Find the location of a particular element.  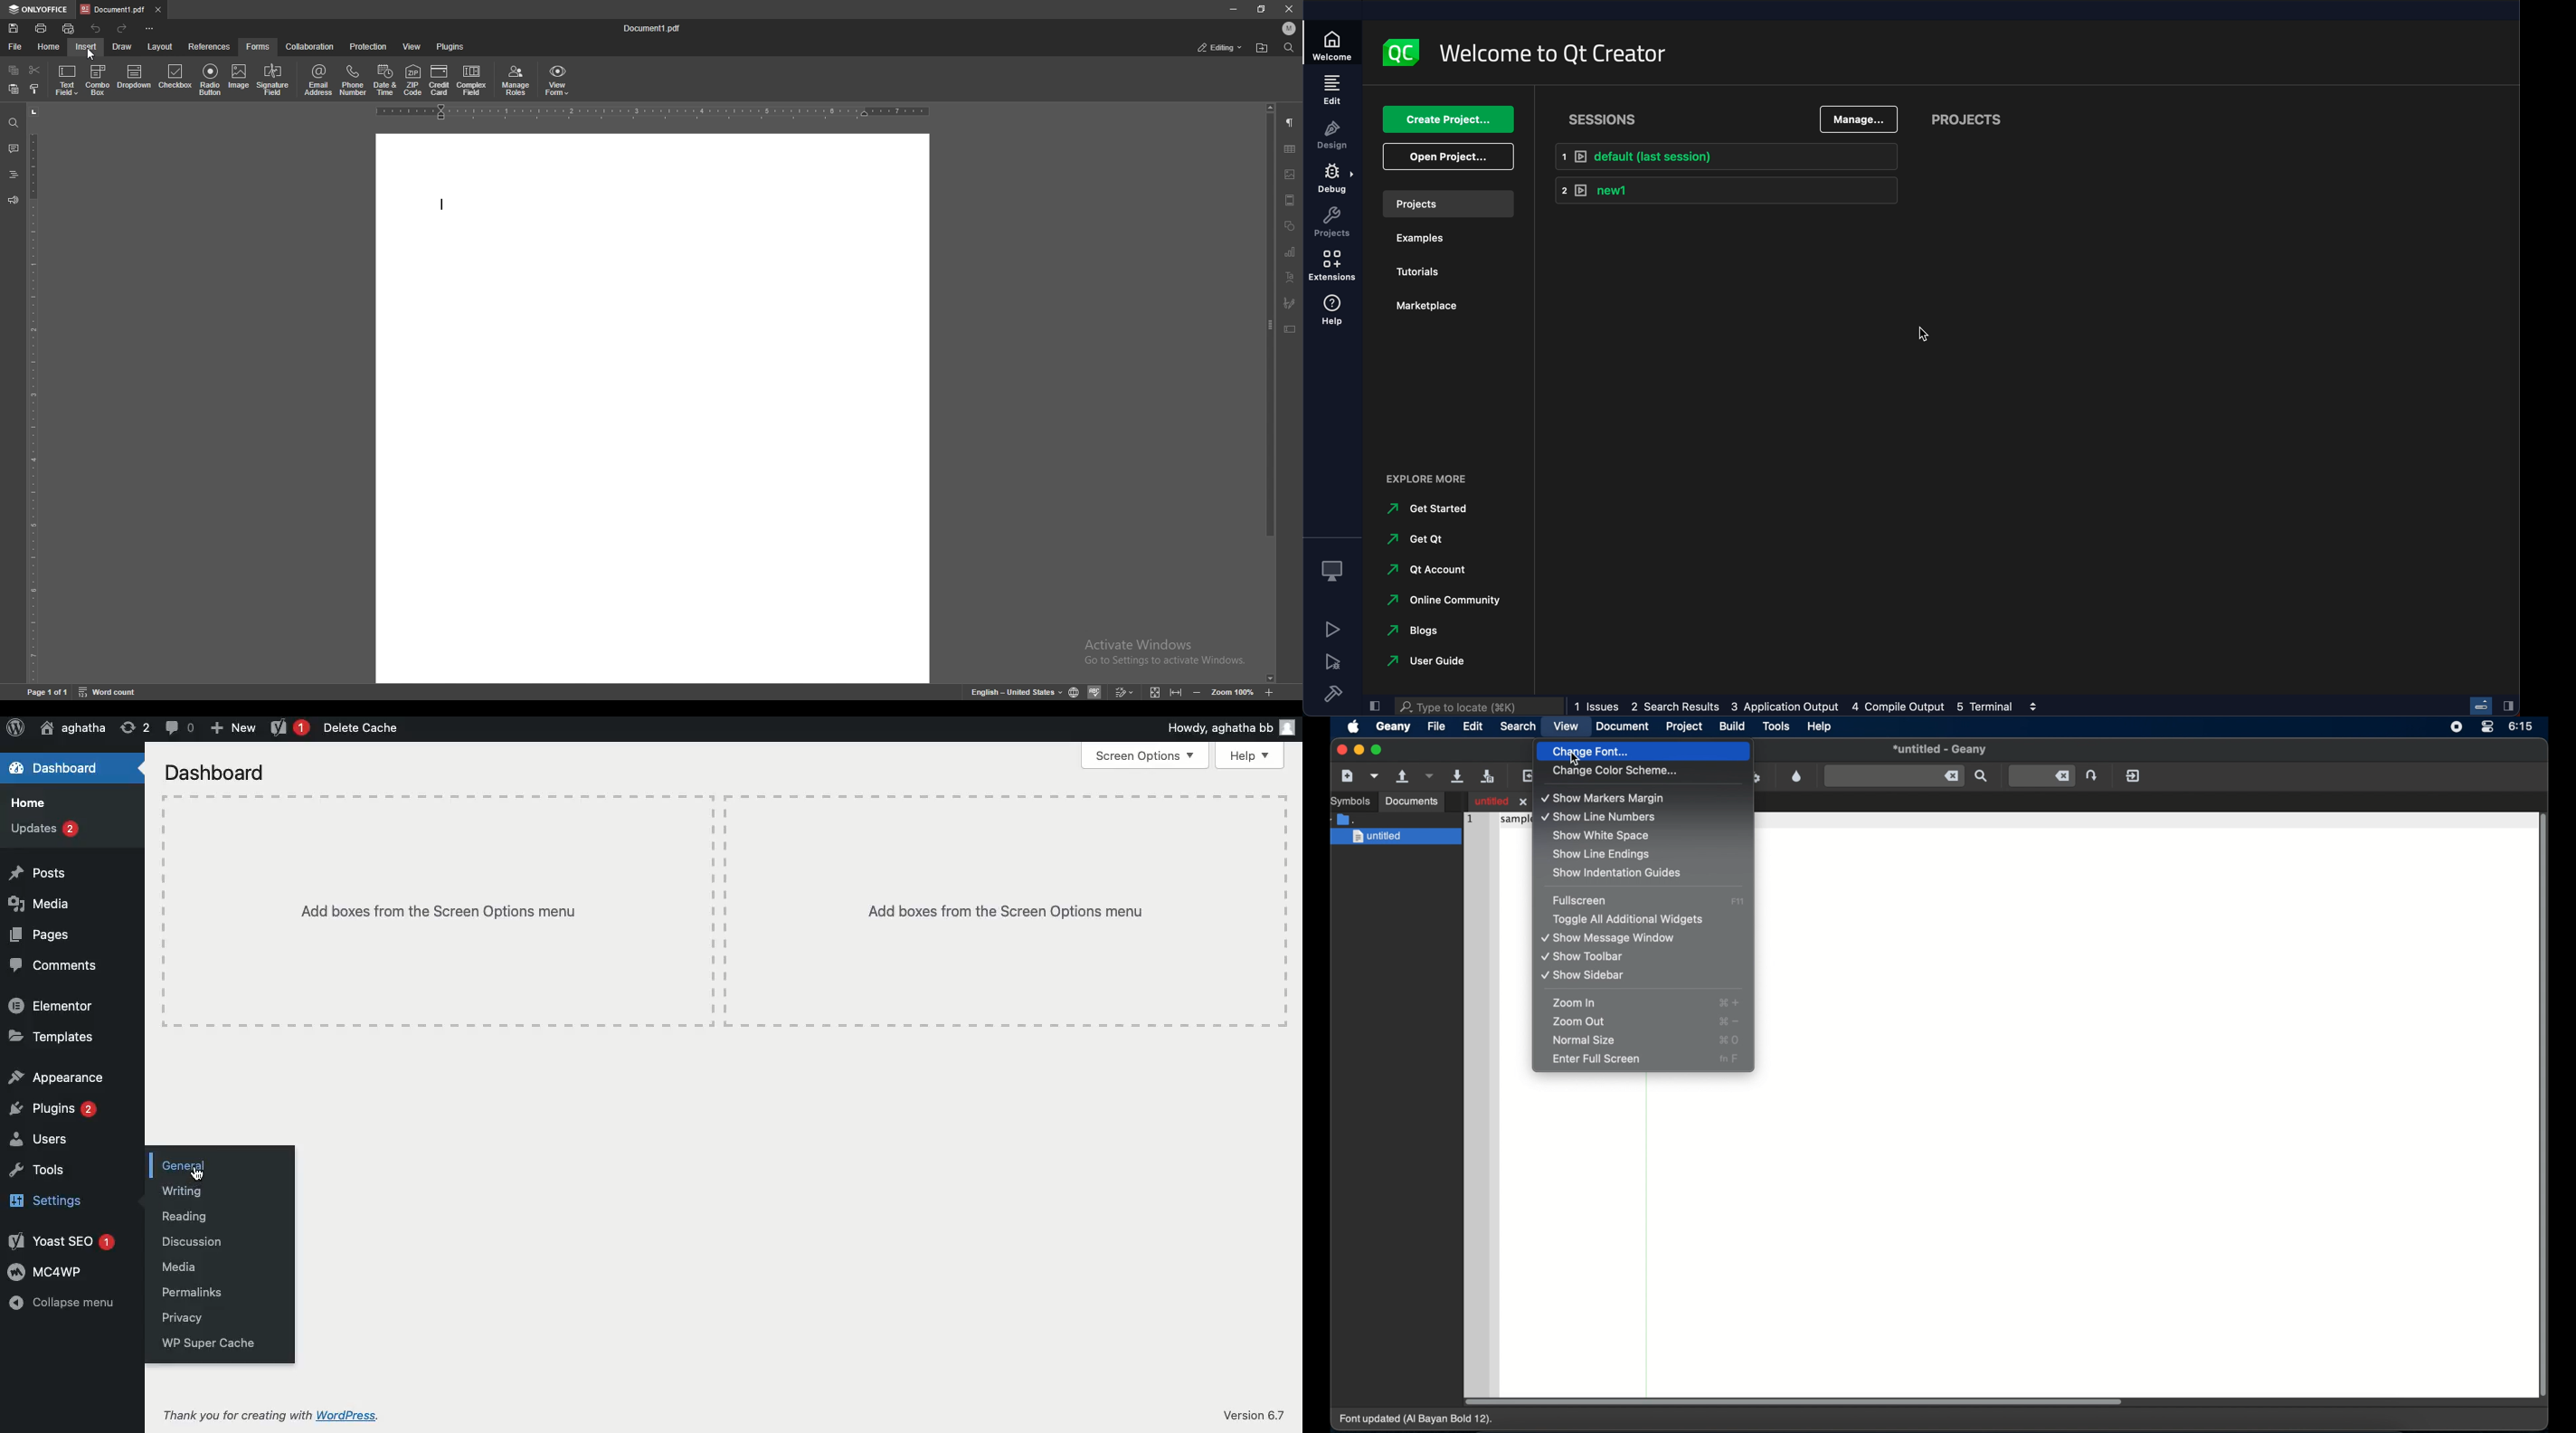

design is located at coordinates (1331, 137).